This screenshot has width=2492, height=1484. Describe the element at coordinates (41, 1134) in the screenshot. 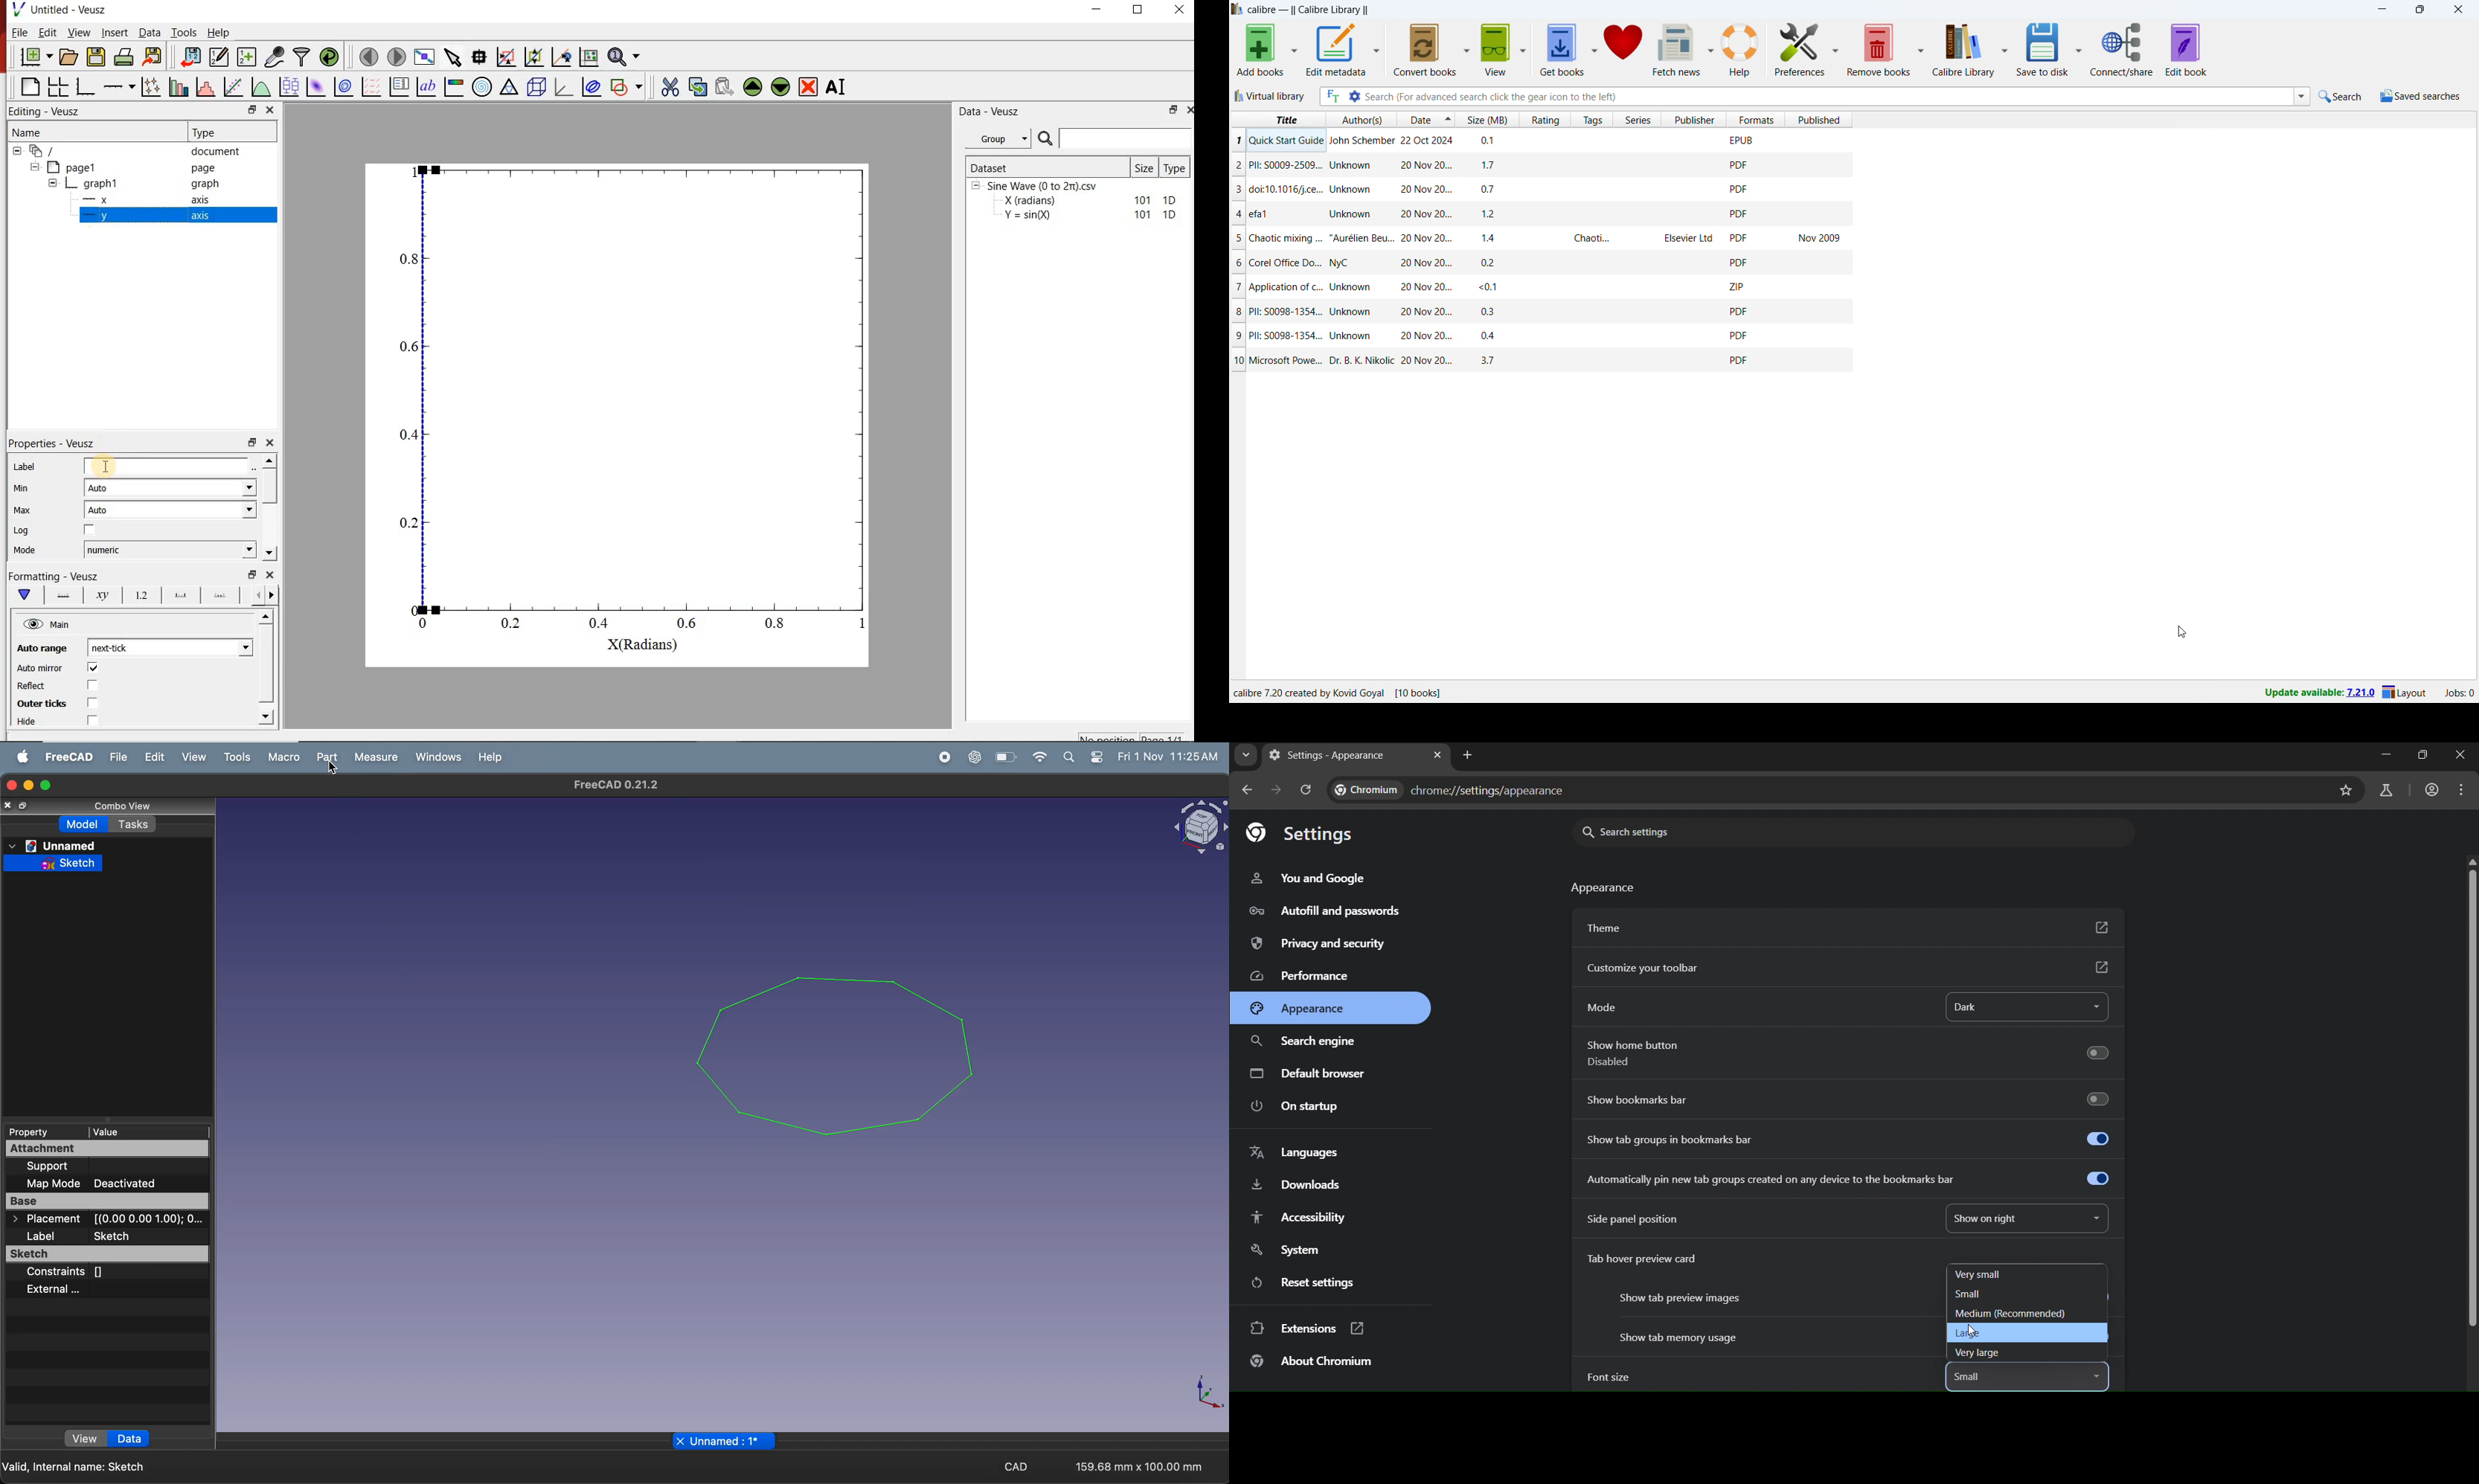

I see `property` at that location.